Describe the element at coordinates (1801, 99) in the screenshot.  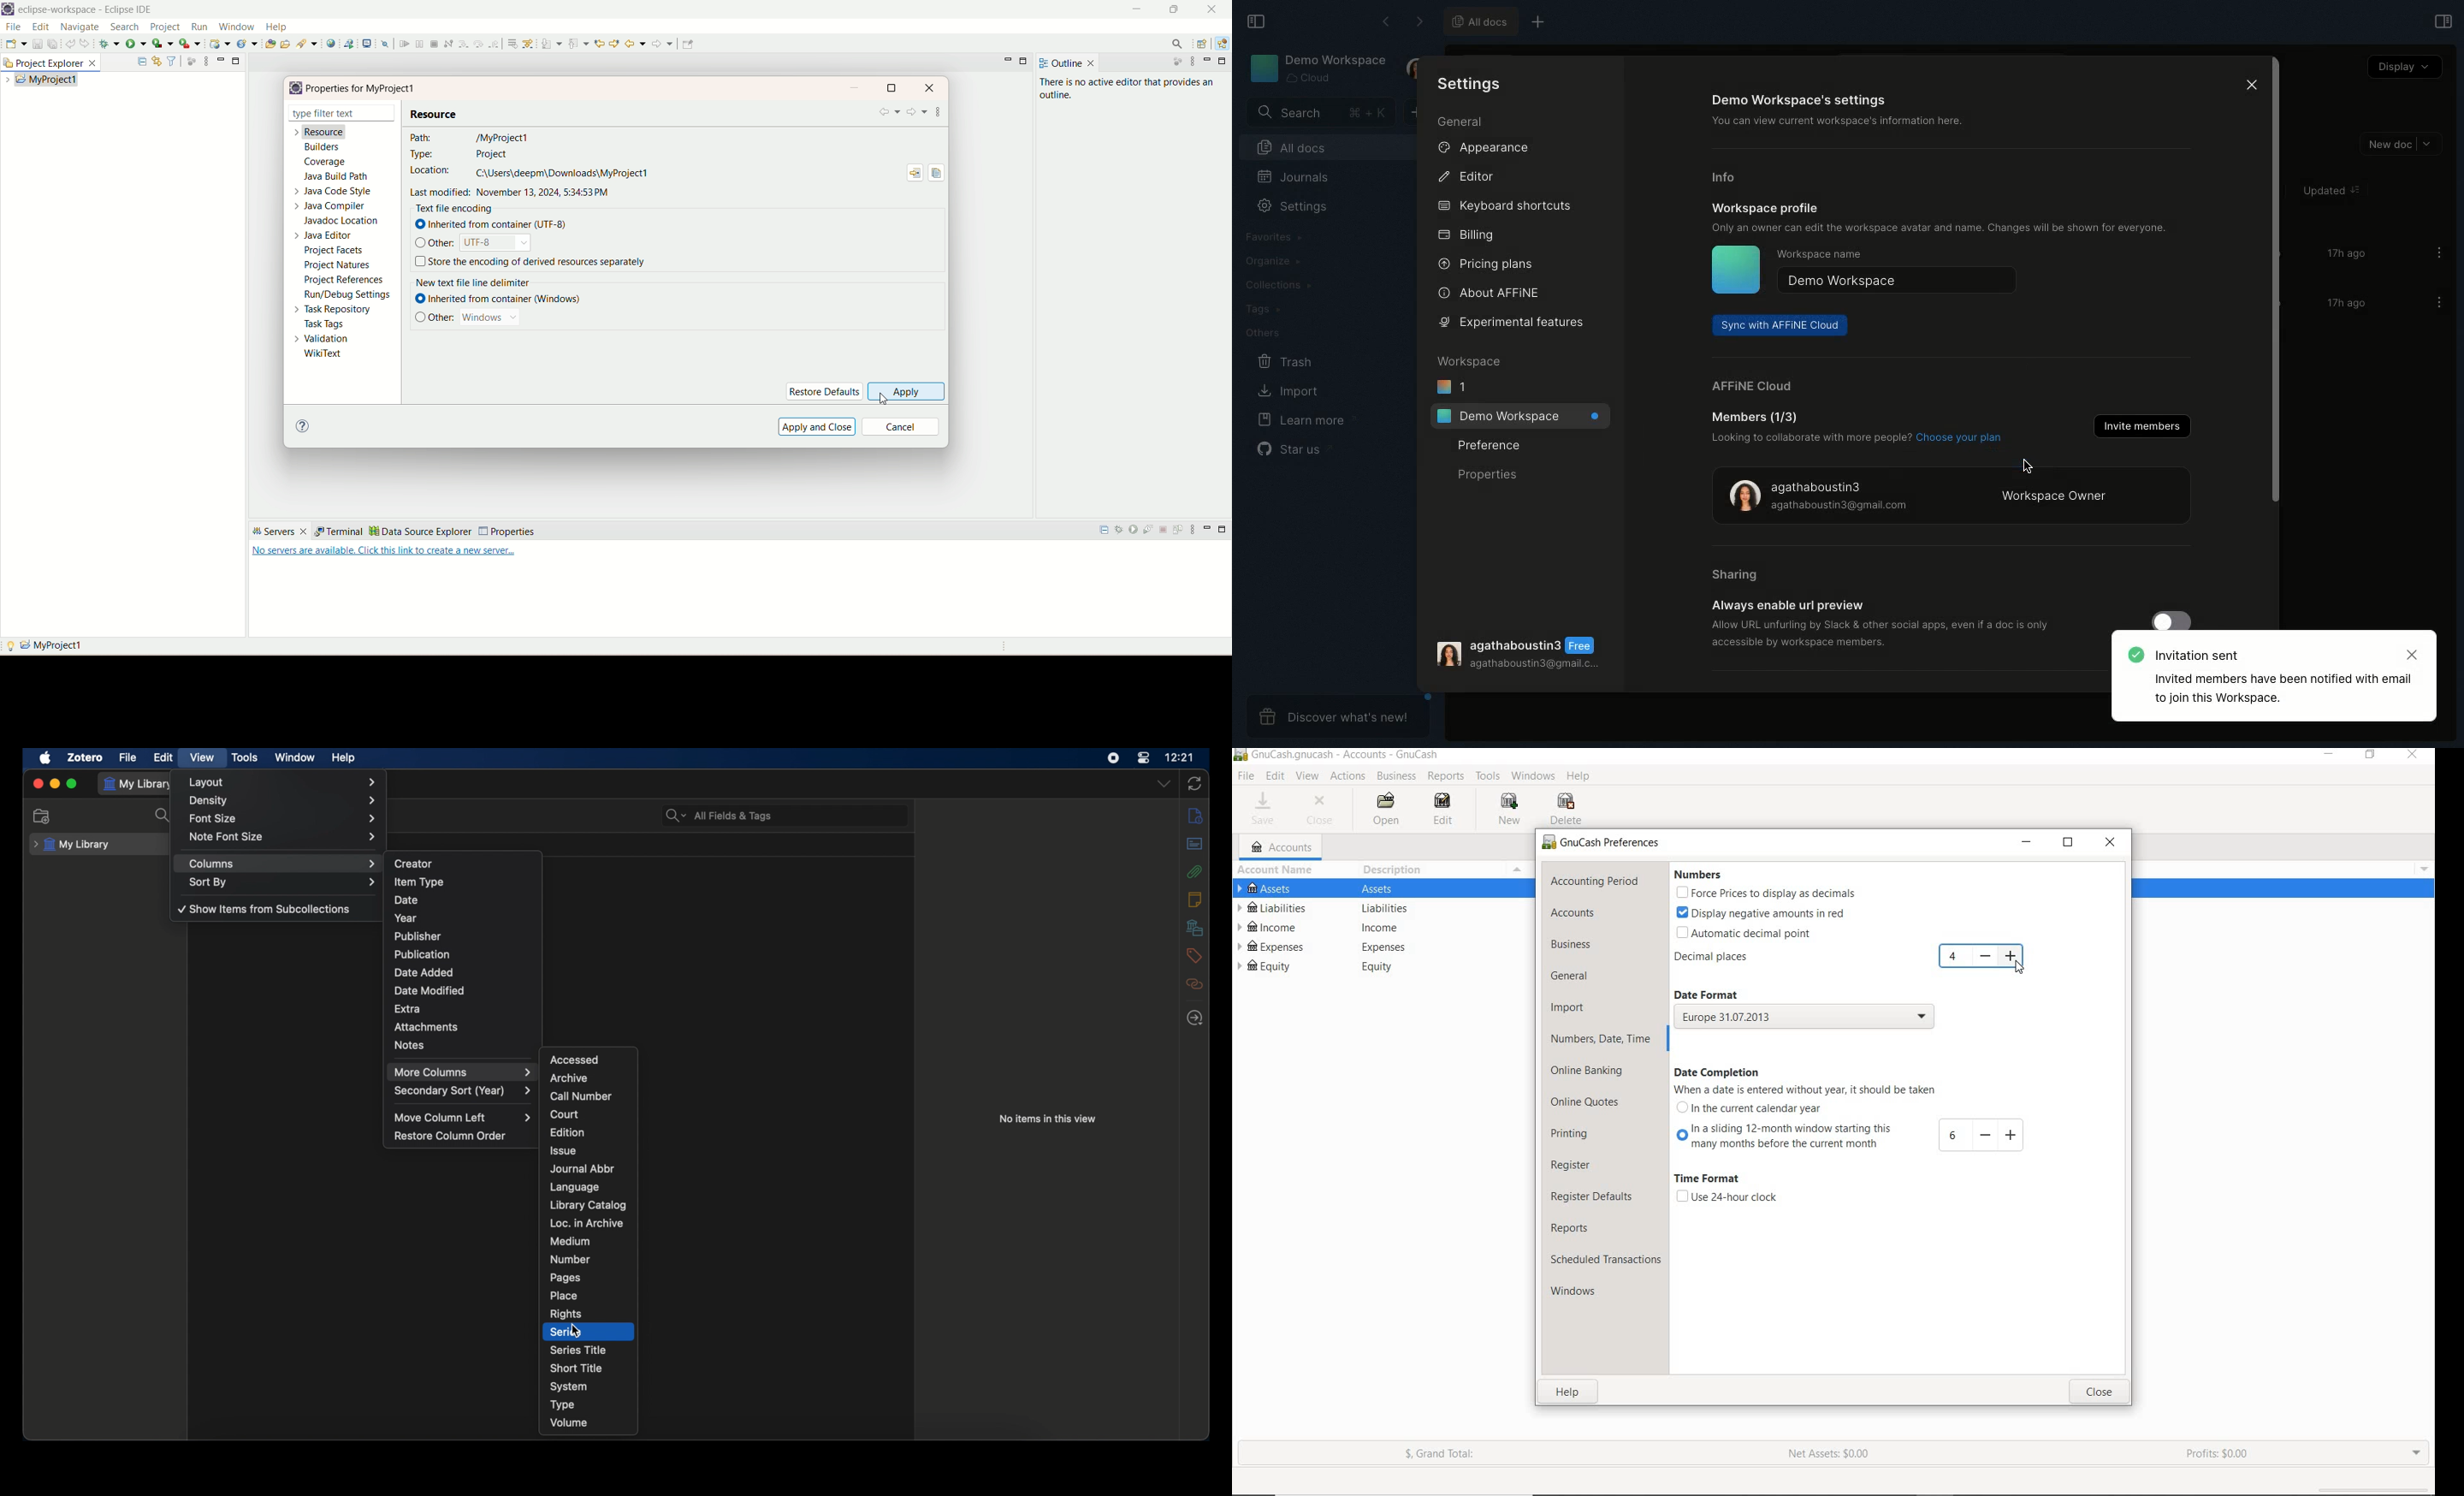
I see `Demo workspace's settings` at that location.